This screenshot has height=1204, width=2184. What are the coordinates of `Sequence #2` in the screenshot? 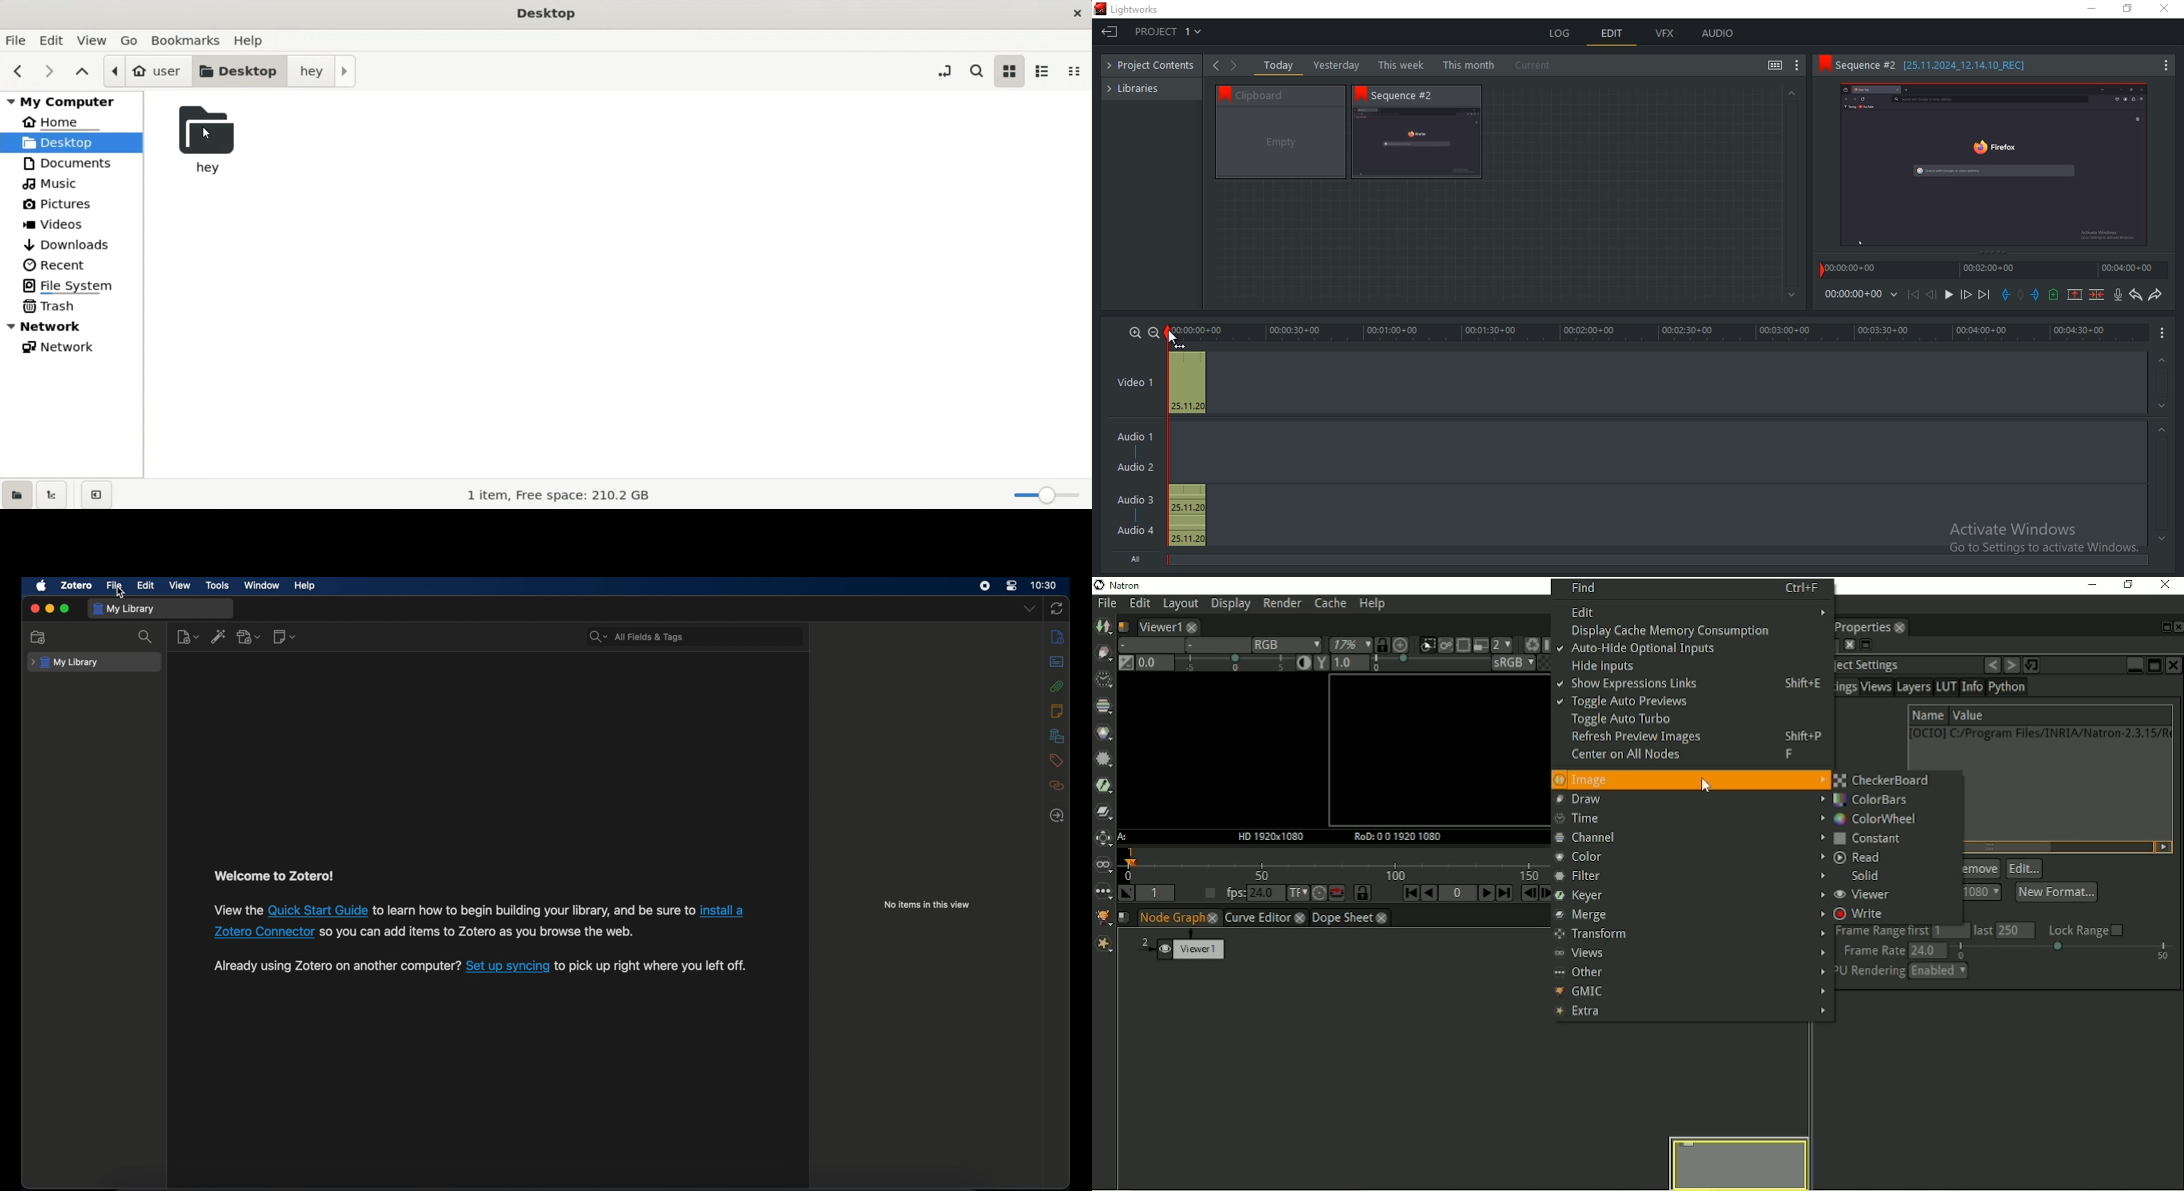 It's located at (1411, 95).